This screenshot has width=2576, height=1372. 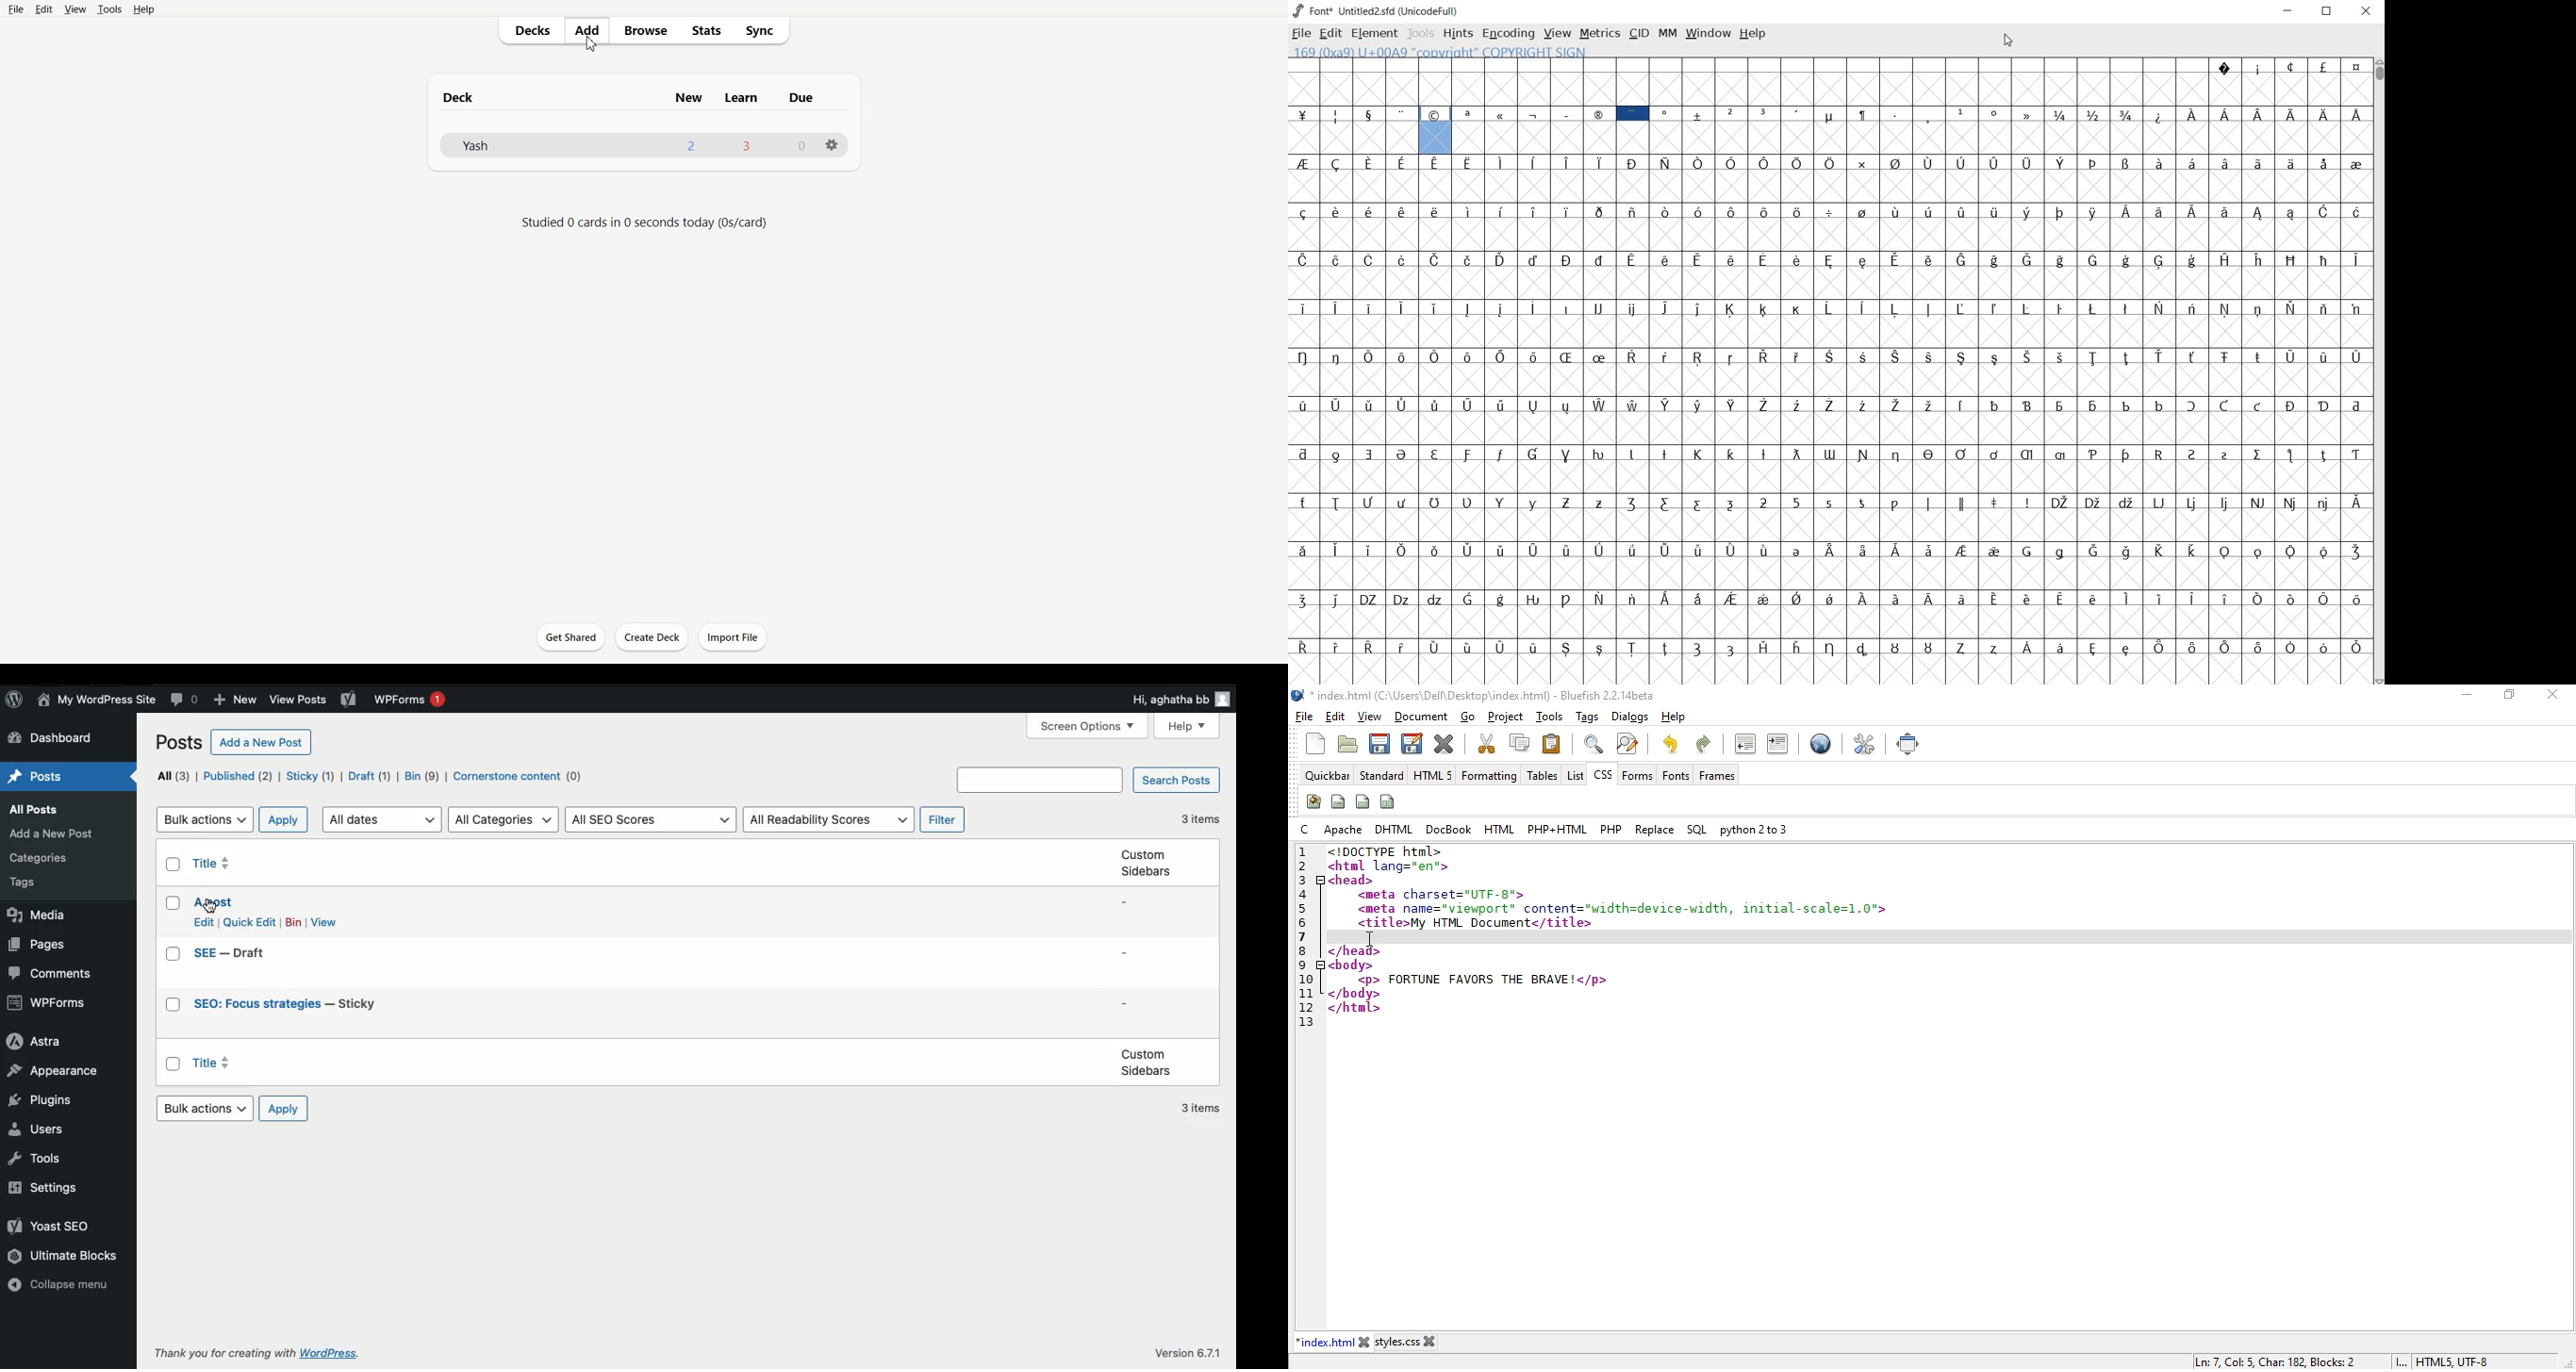 I want to click on minimize, so click(x=2289, y=11).